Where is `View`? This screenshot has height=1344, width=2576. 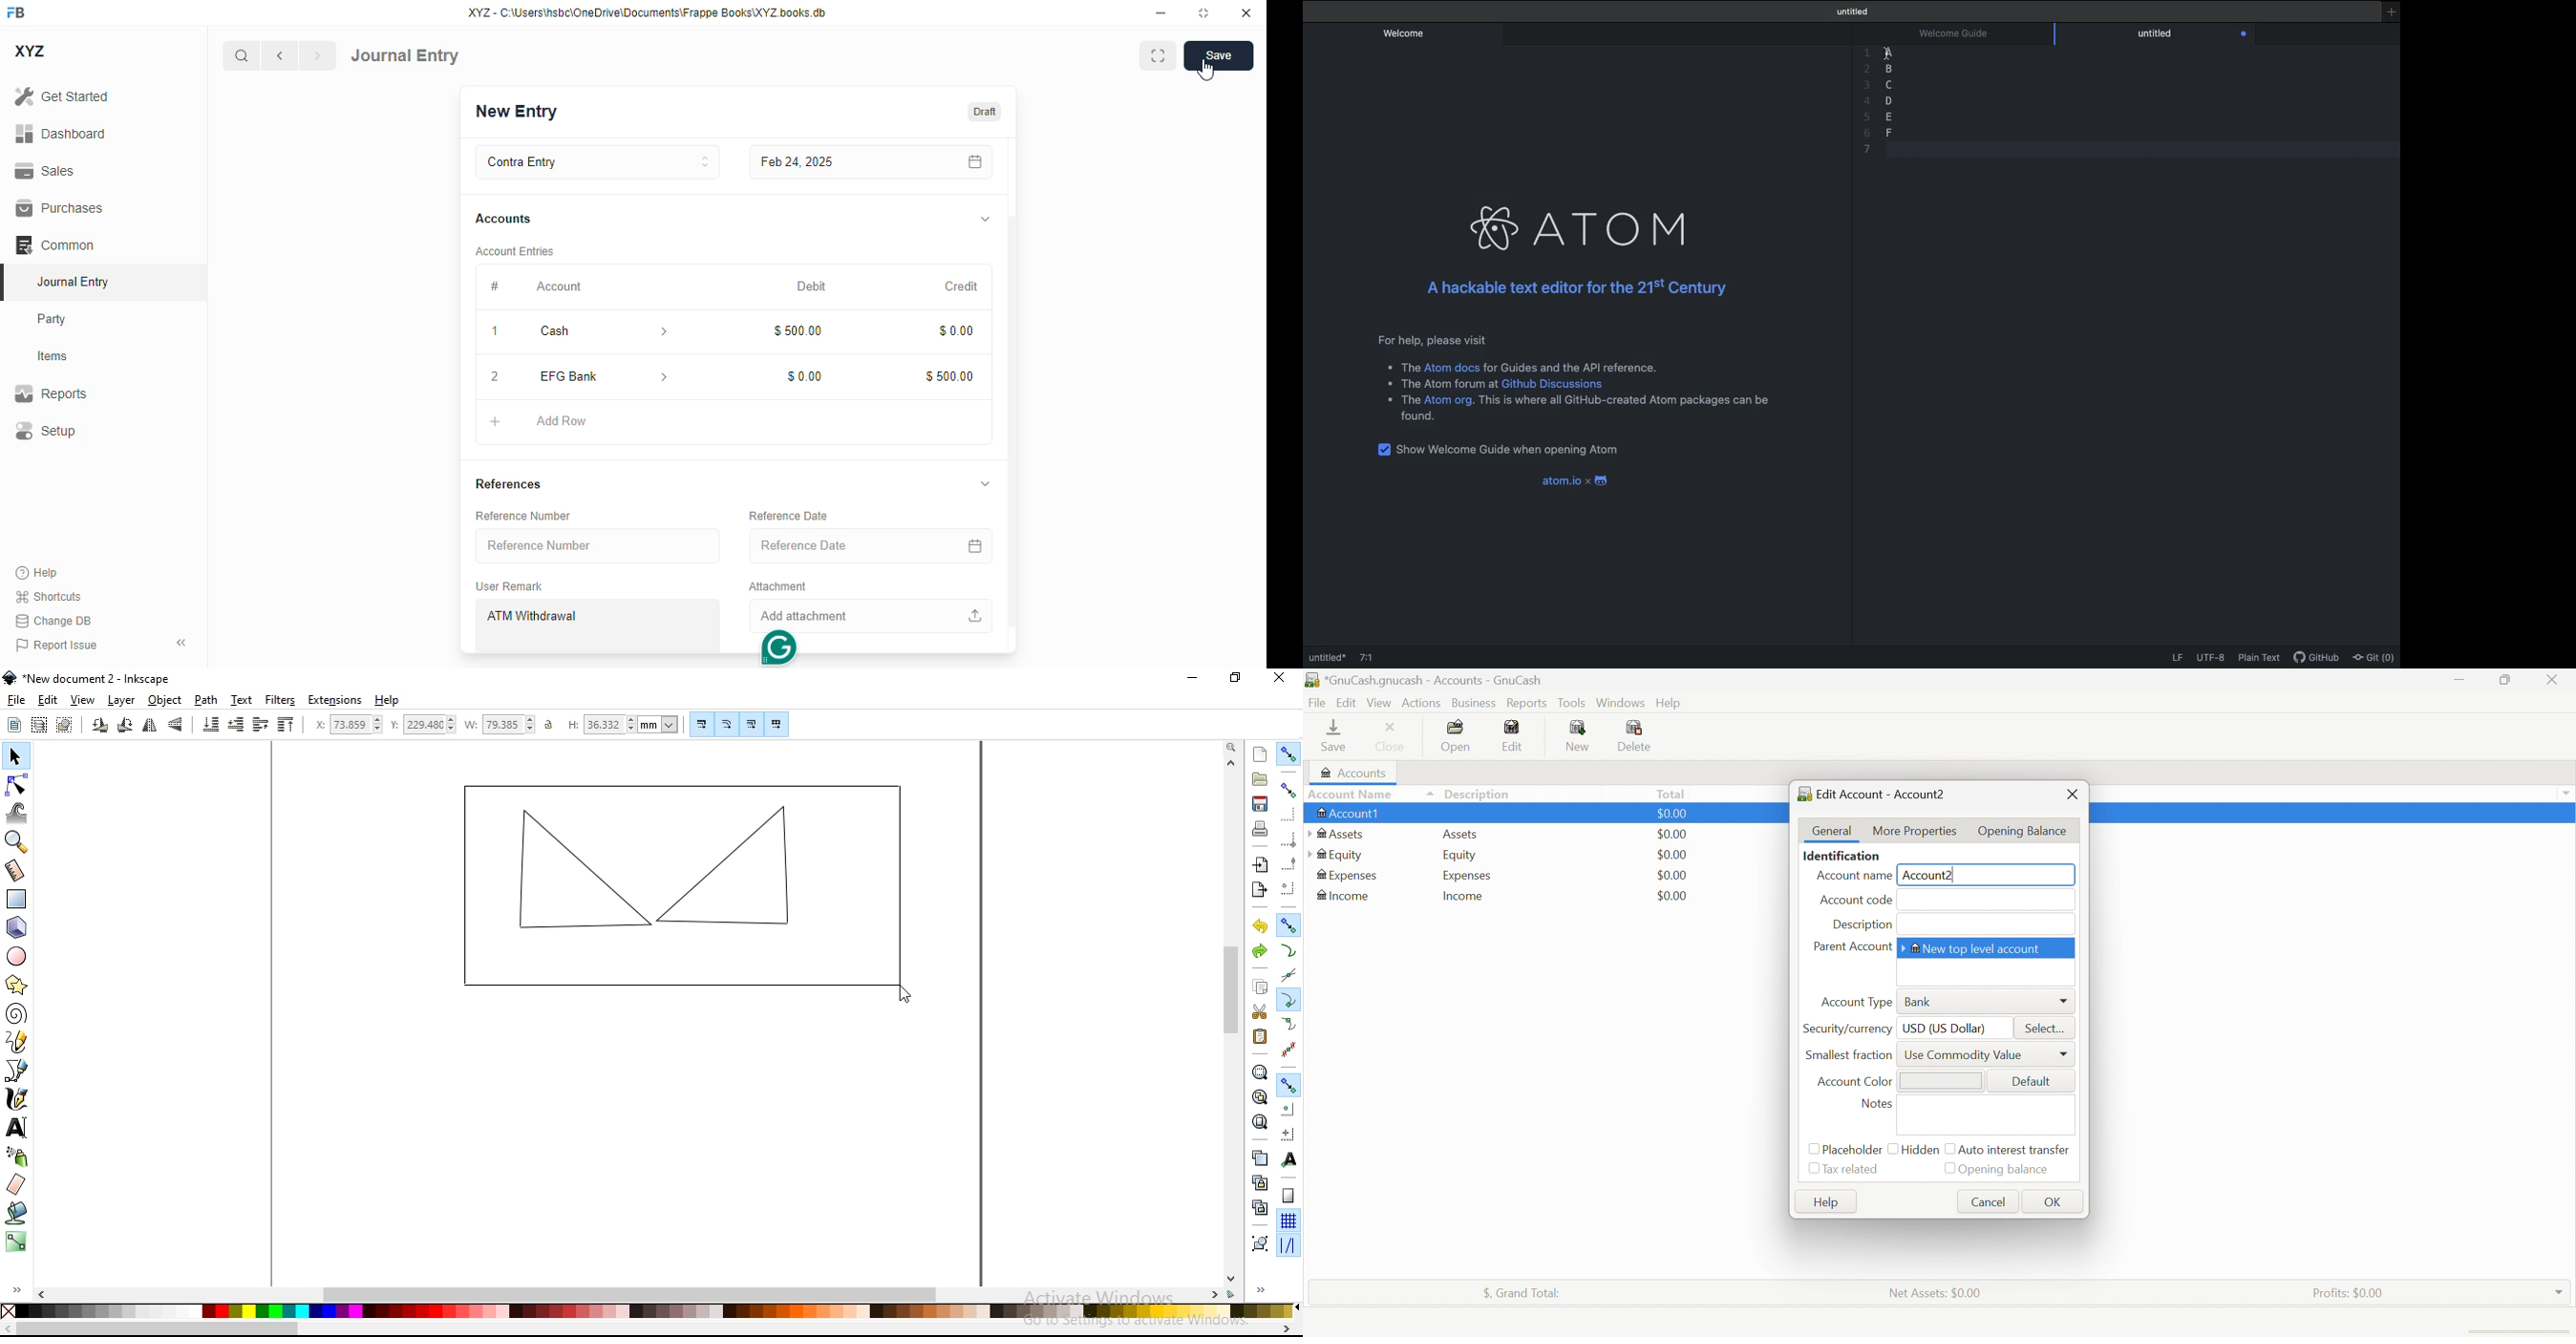
View is located at coordinates (1380, 703).